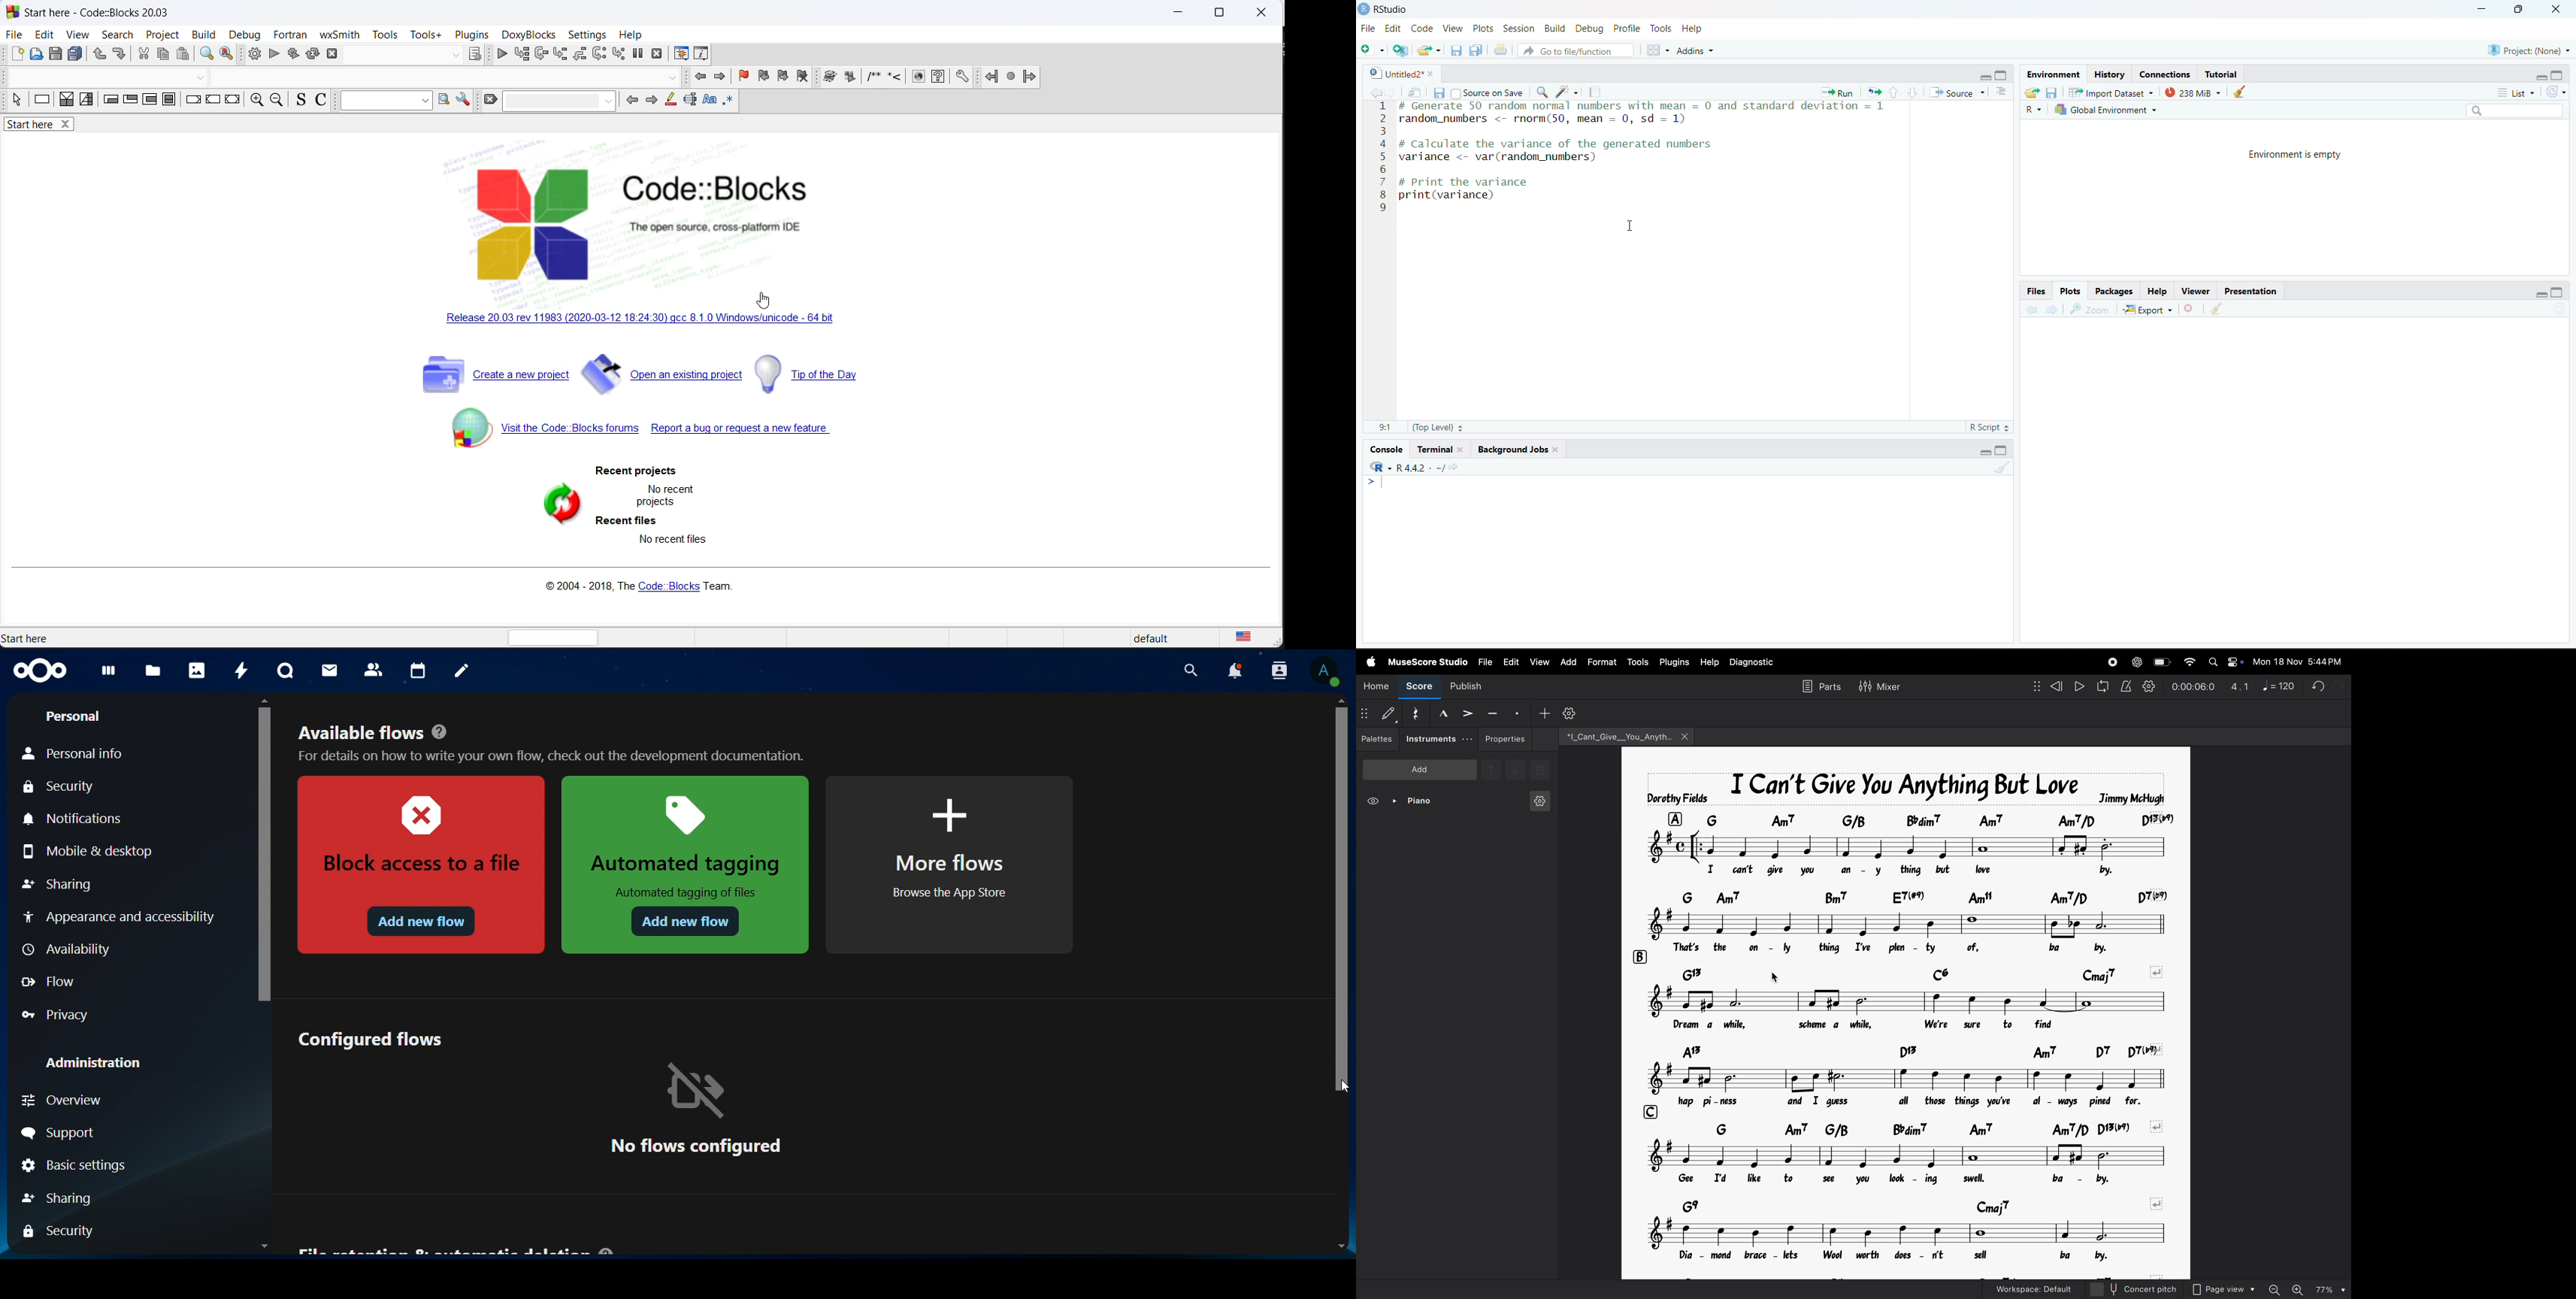 This screenshot has width=2576, height=1316. What do you see at coordinates (1648, 114) in the screenshot?
I see `# Generate 50 random normal numbers with mean = 0 and standard deviation = 1 random_numbers <- rnorm(50, mean = 0, sd = 1)` at bounding box center [1648, 114].